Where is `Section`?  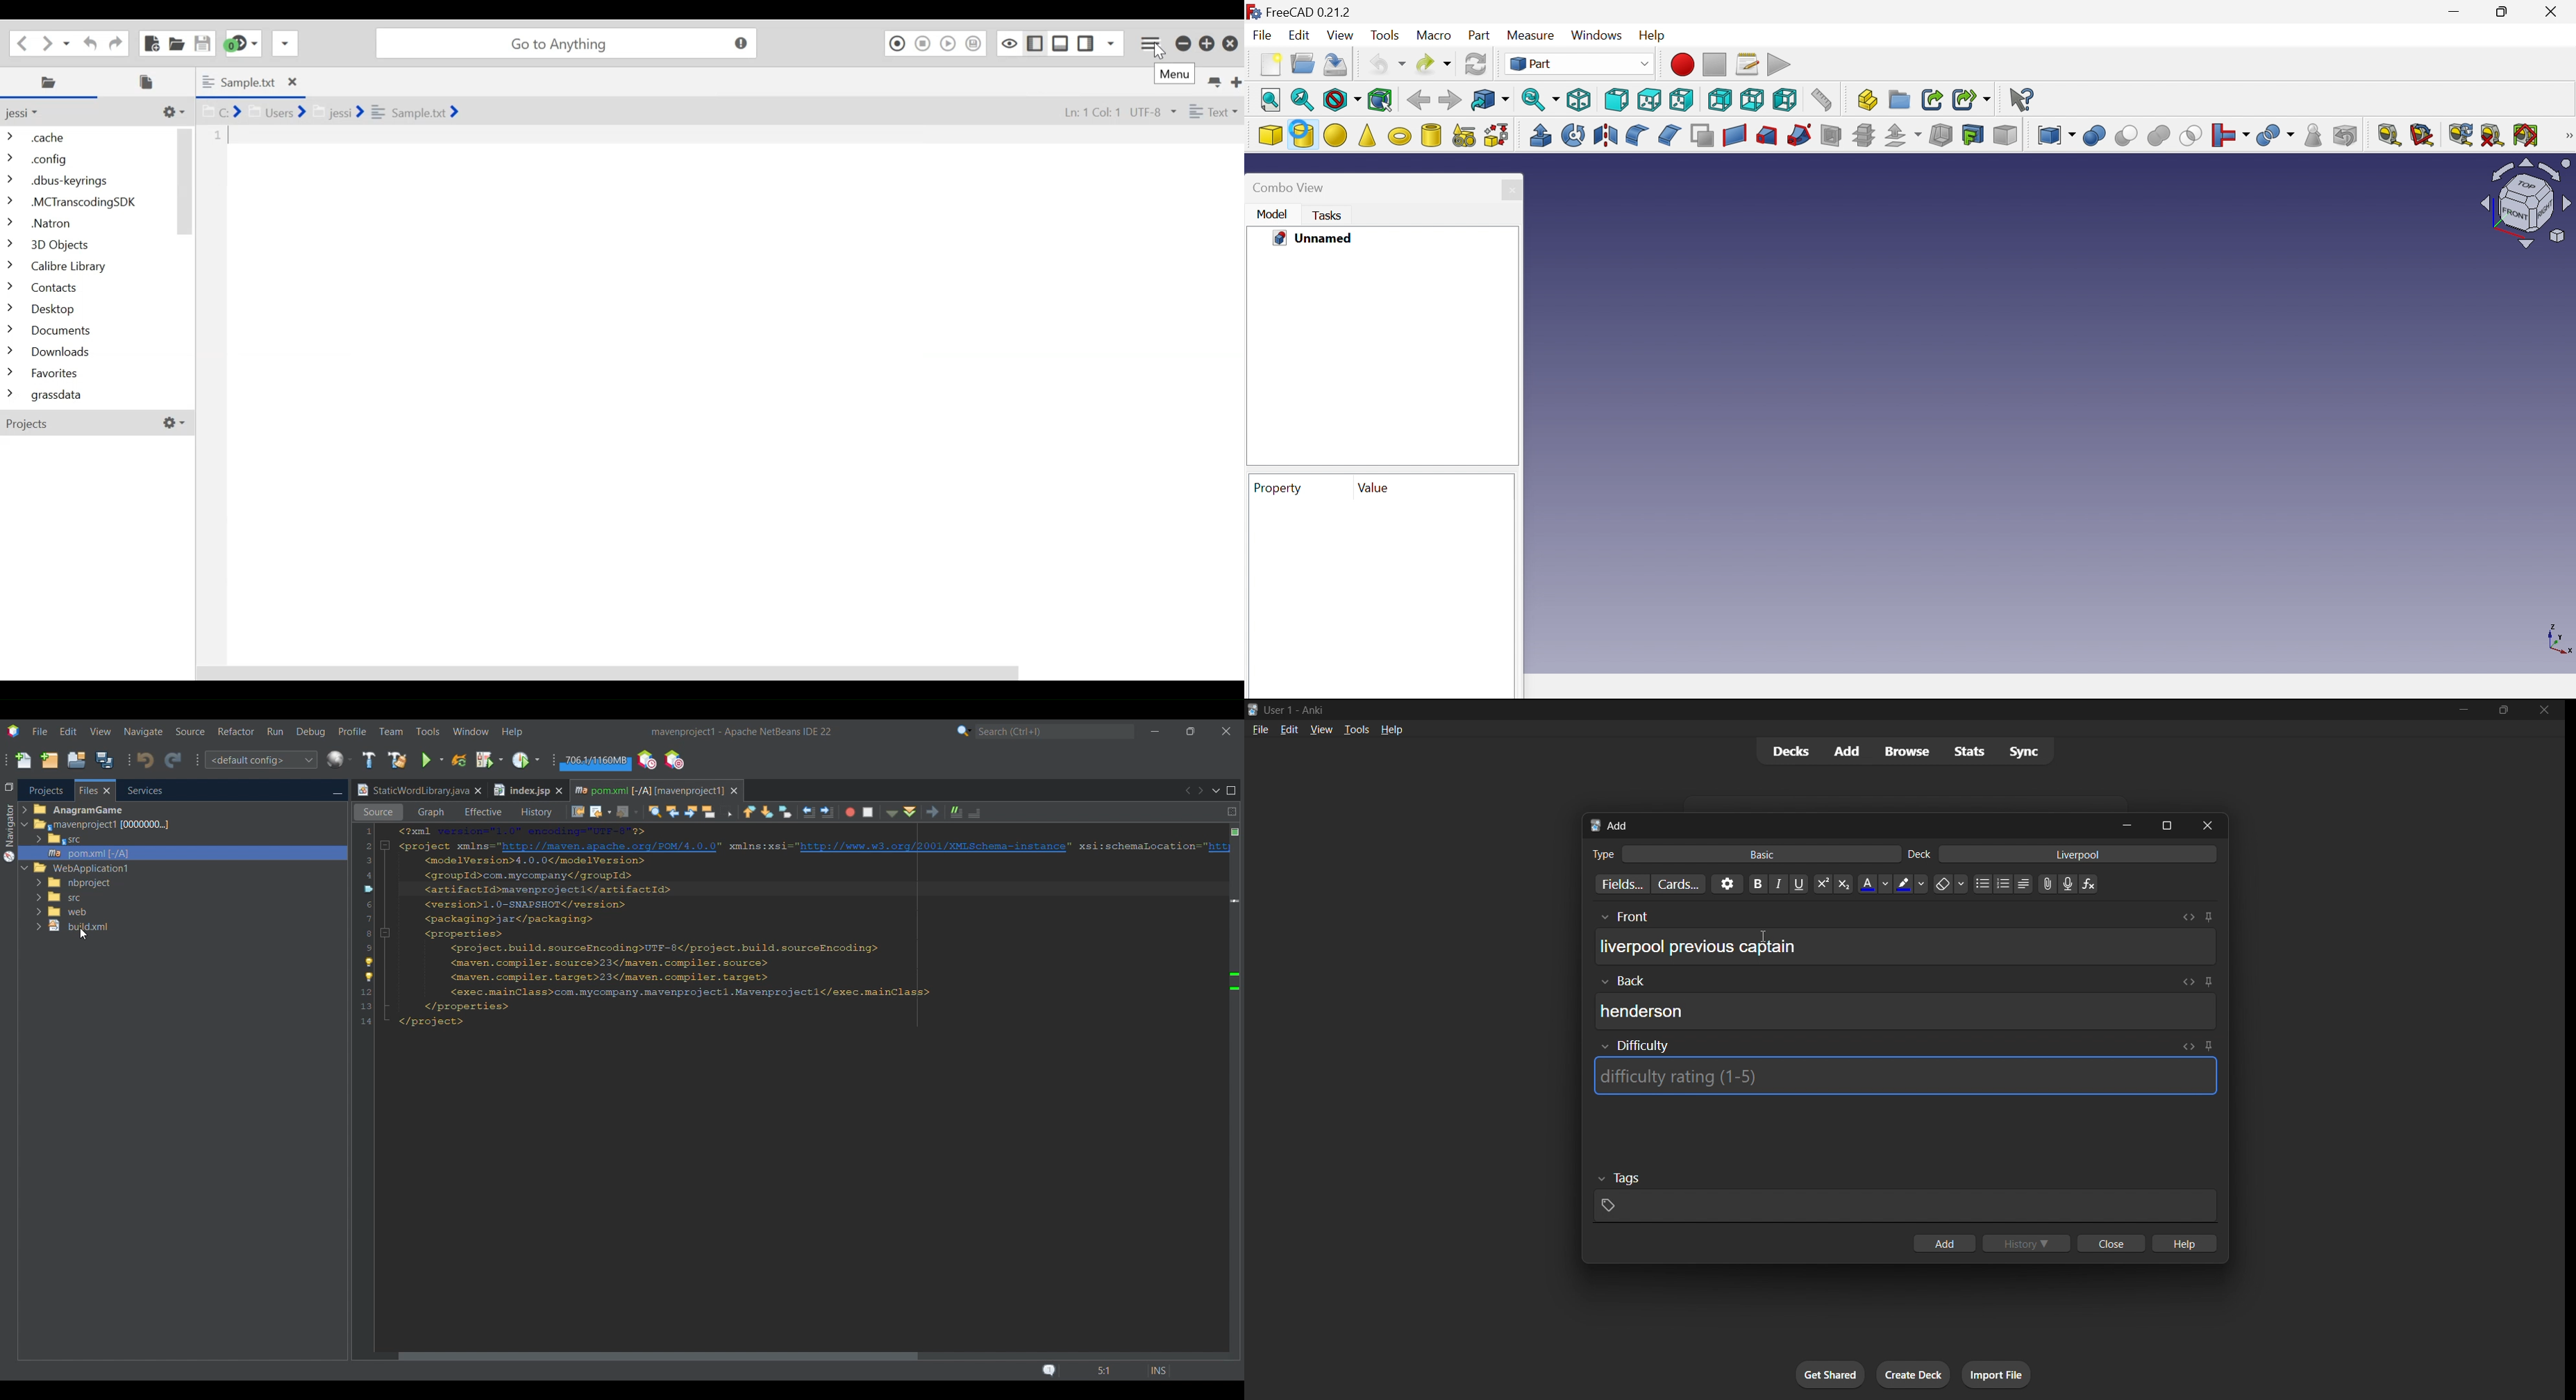 Section is located at coordinates (1832, 135).